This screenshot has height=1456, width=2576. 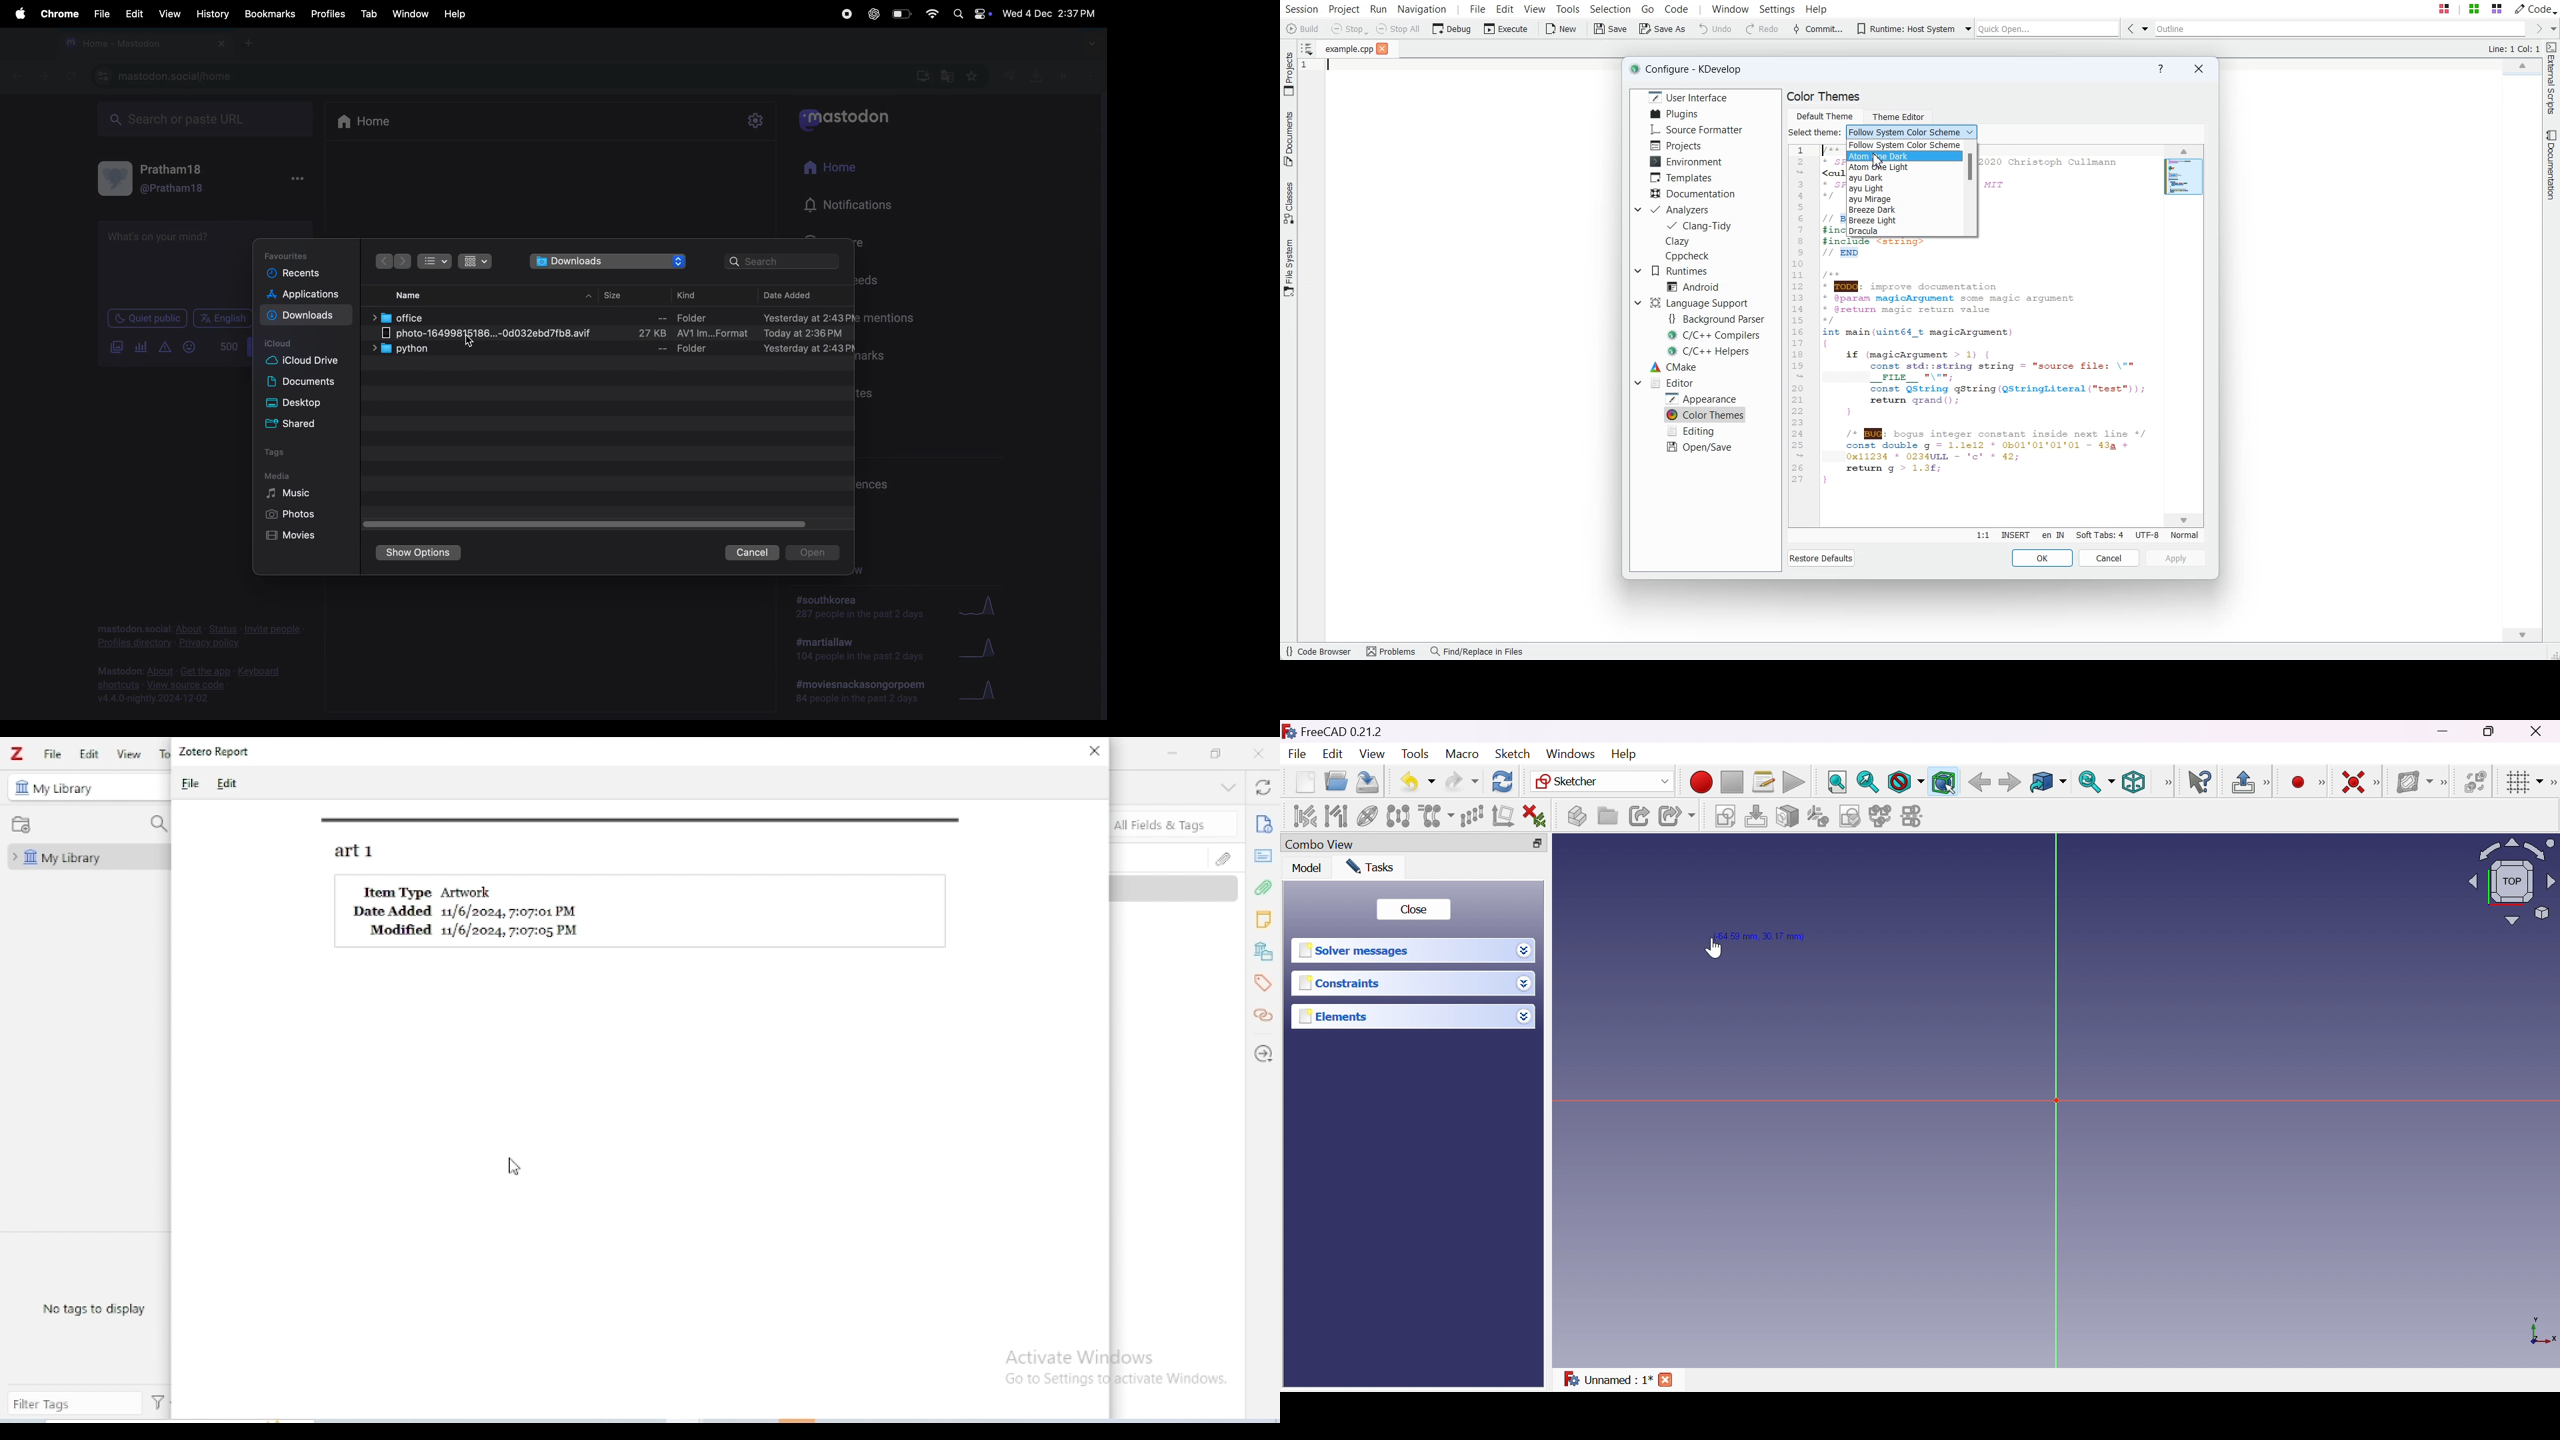 I want to click on [Sketcher constraints], so click(x=2379, y=783).